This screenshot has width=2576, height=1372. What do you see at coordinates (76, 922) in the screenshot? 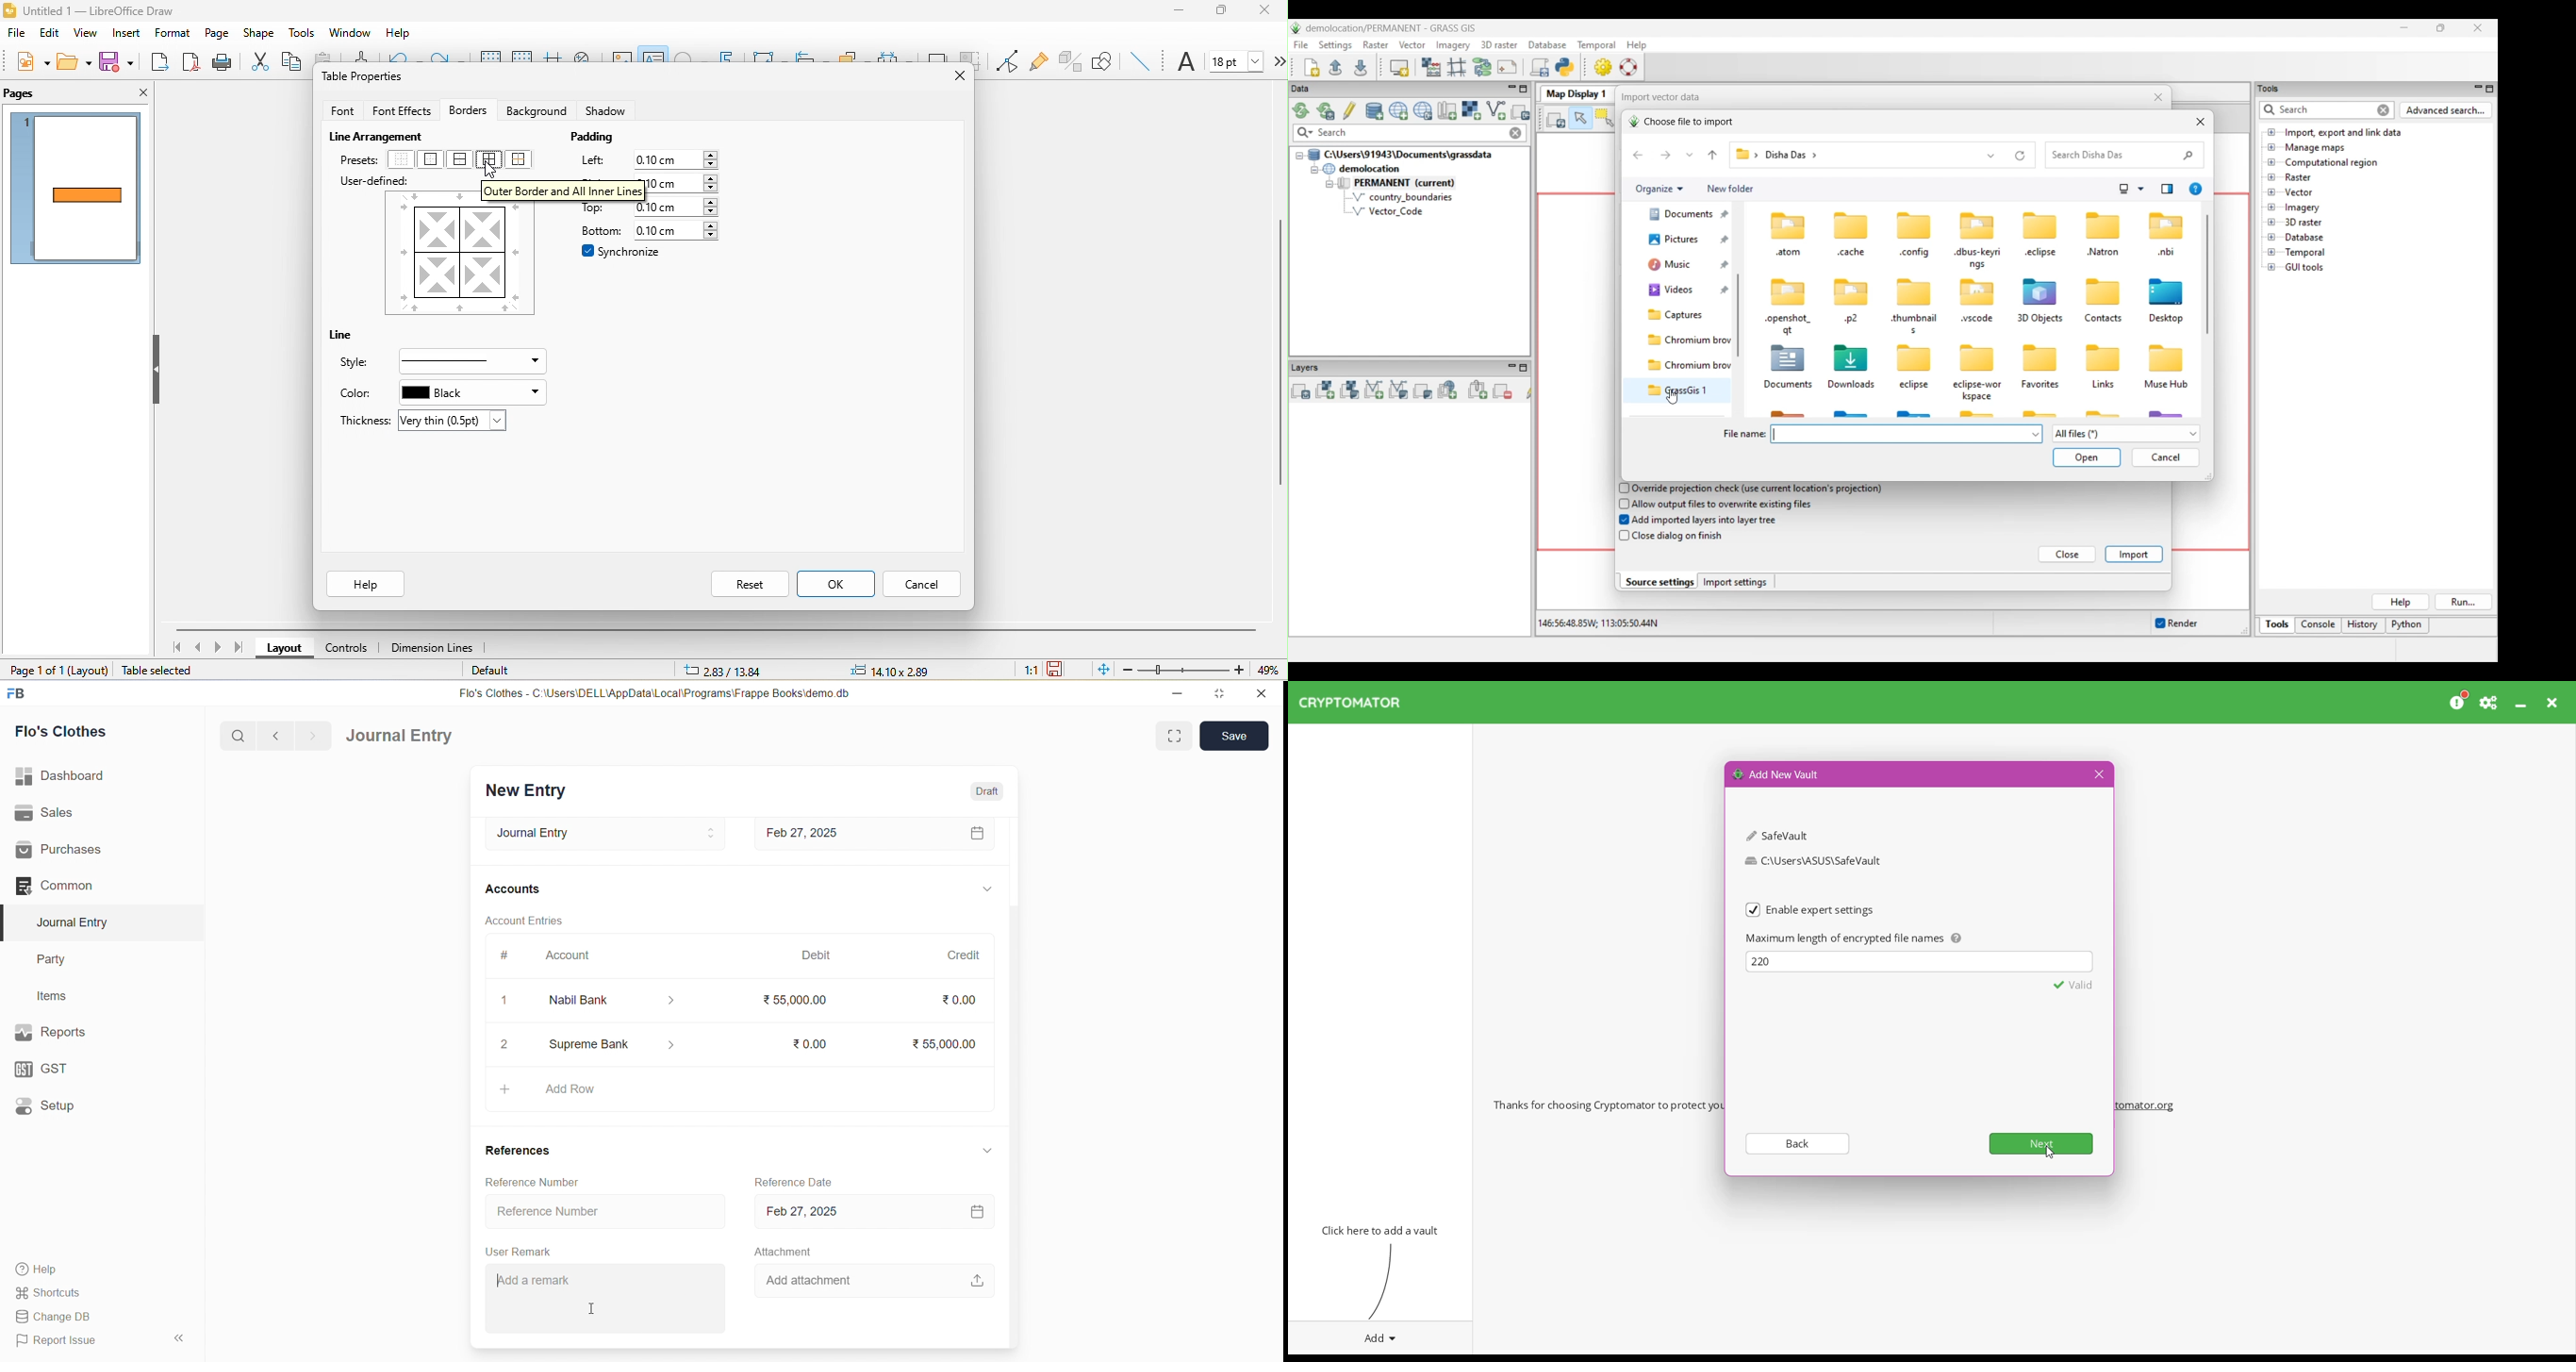
I see `Journal Entry` at bounding box center [76, 922].